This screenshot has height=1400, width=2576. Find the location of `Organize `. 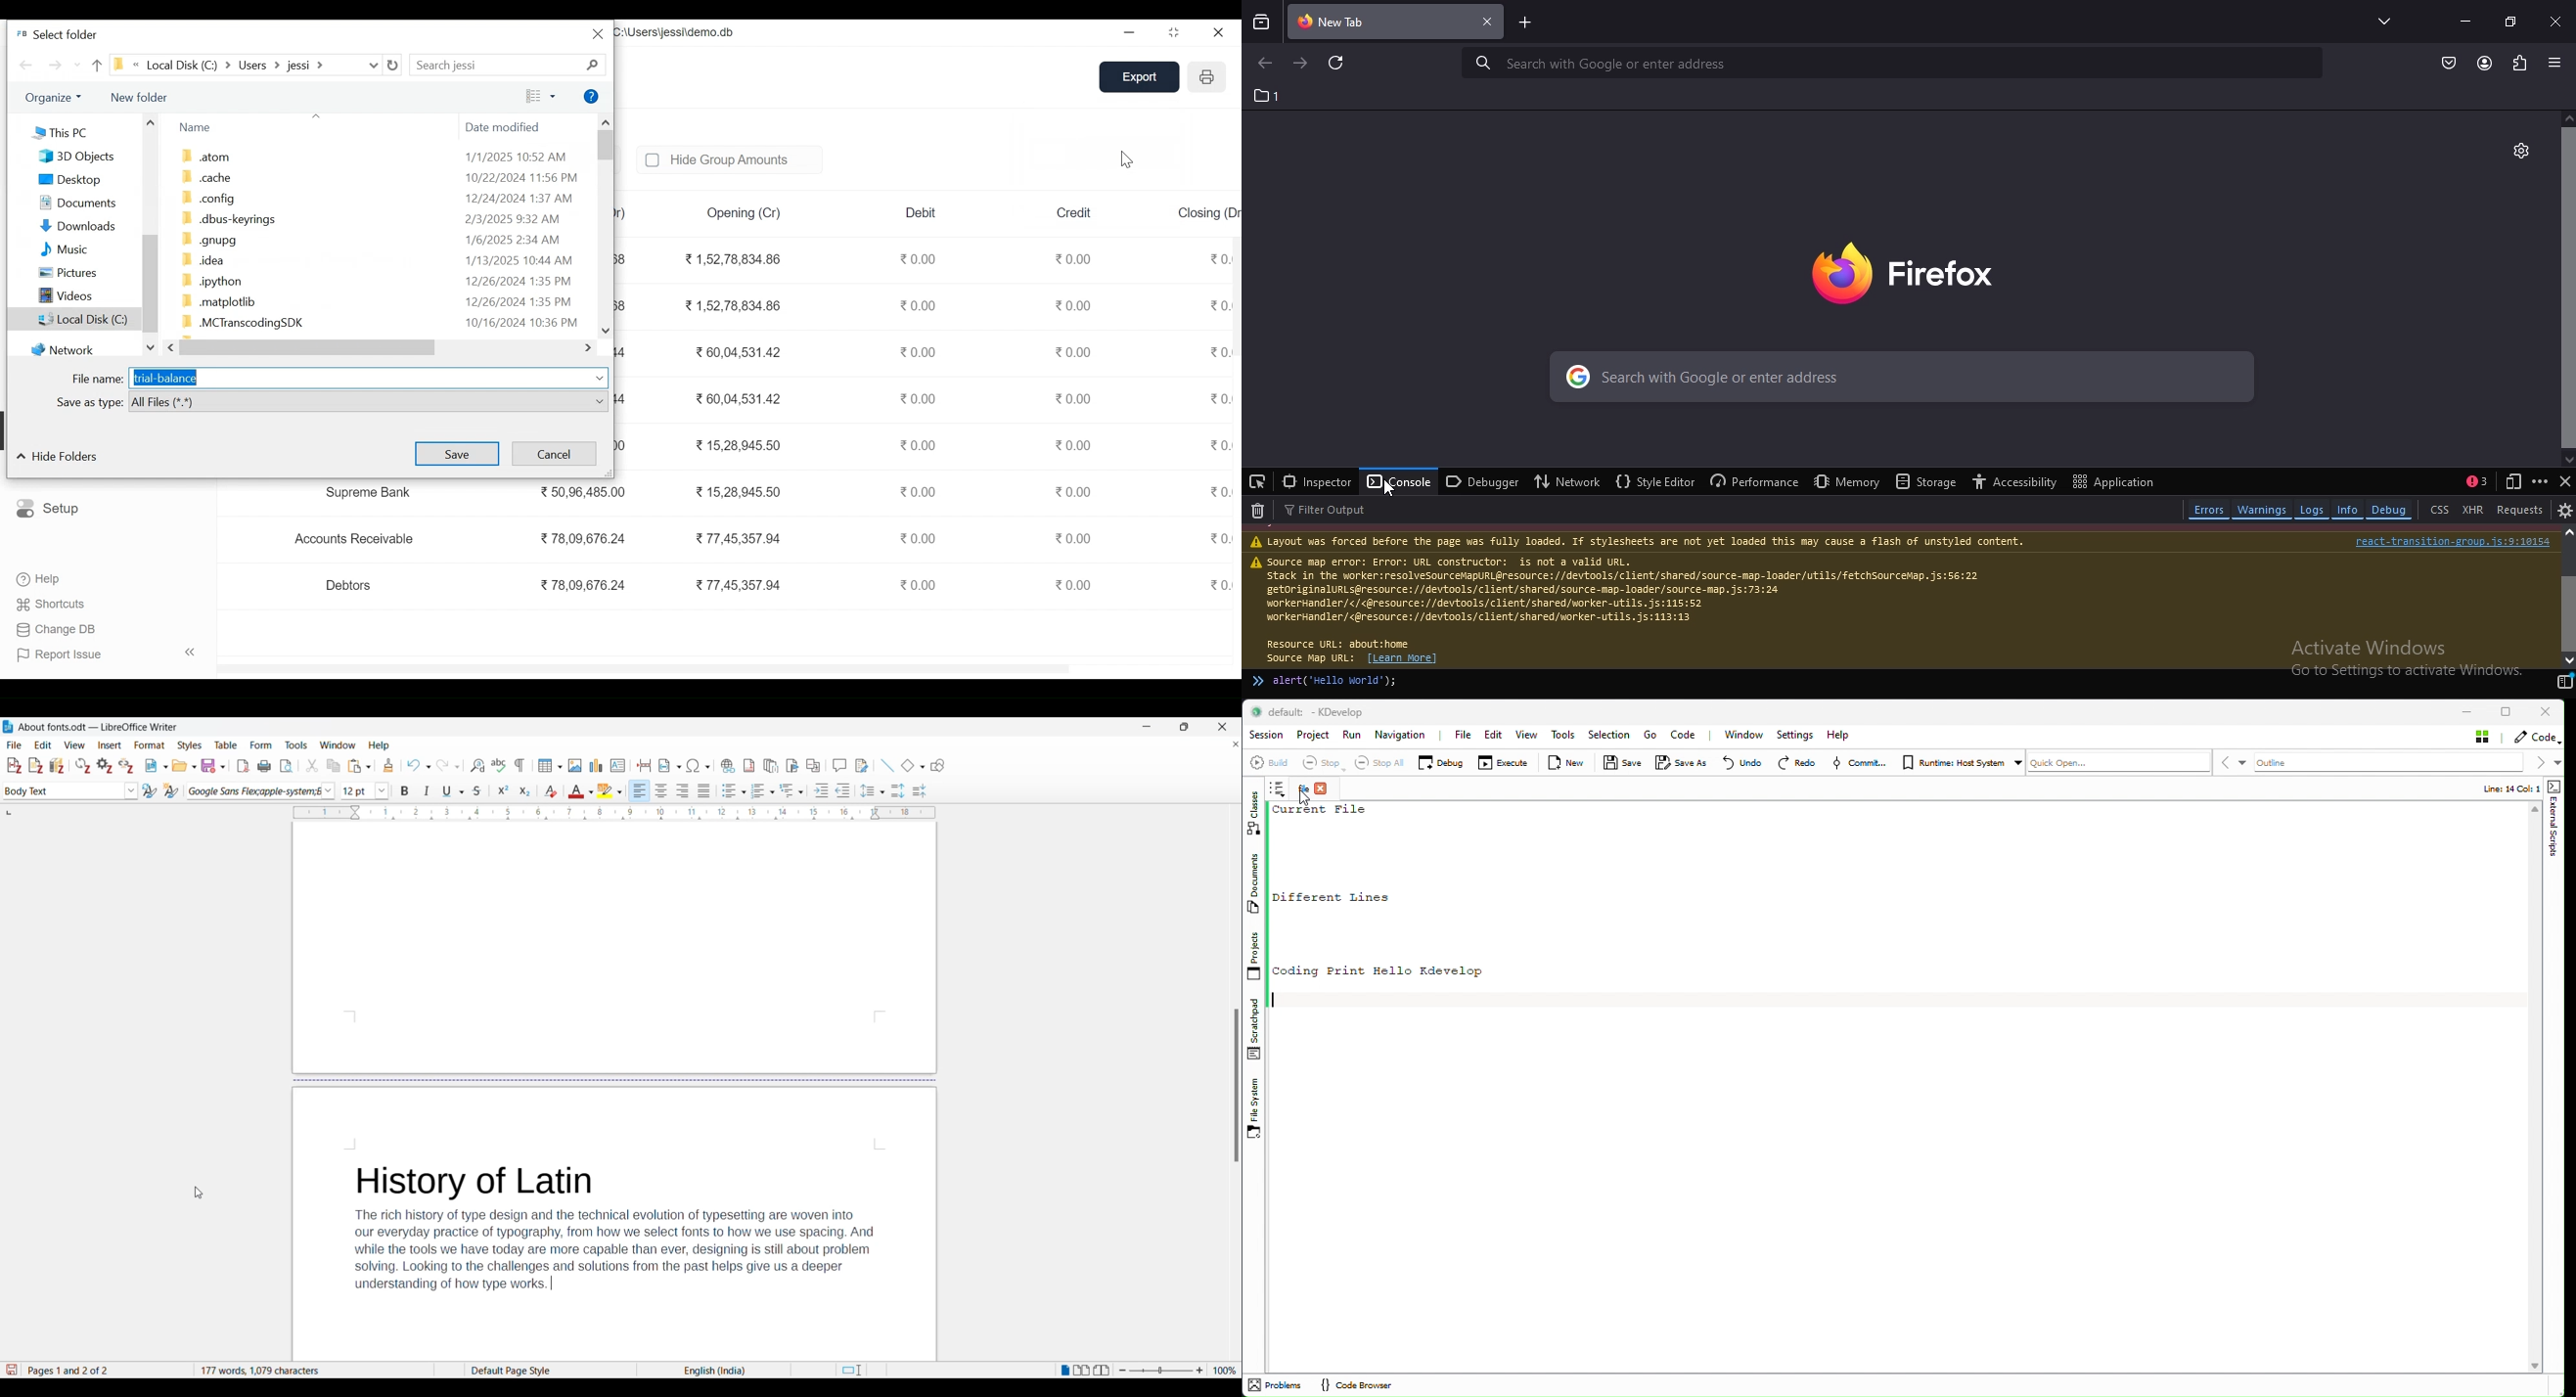

Organize  is located at coordinates (54, 97).